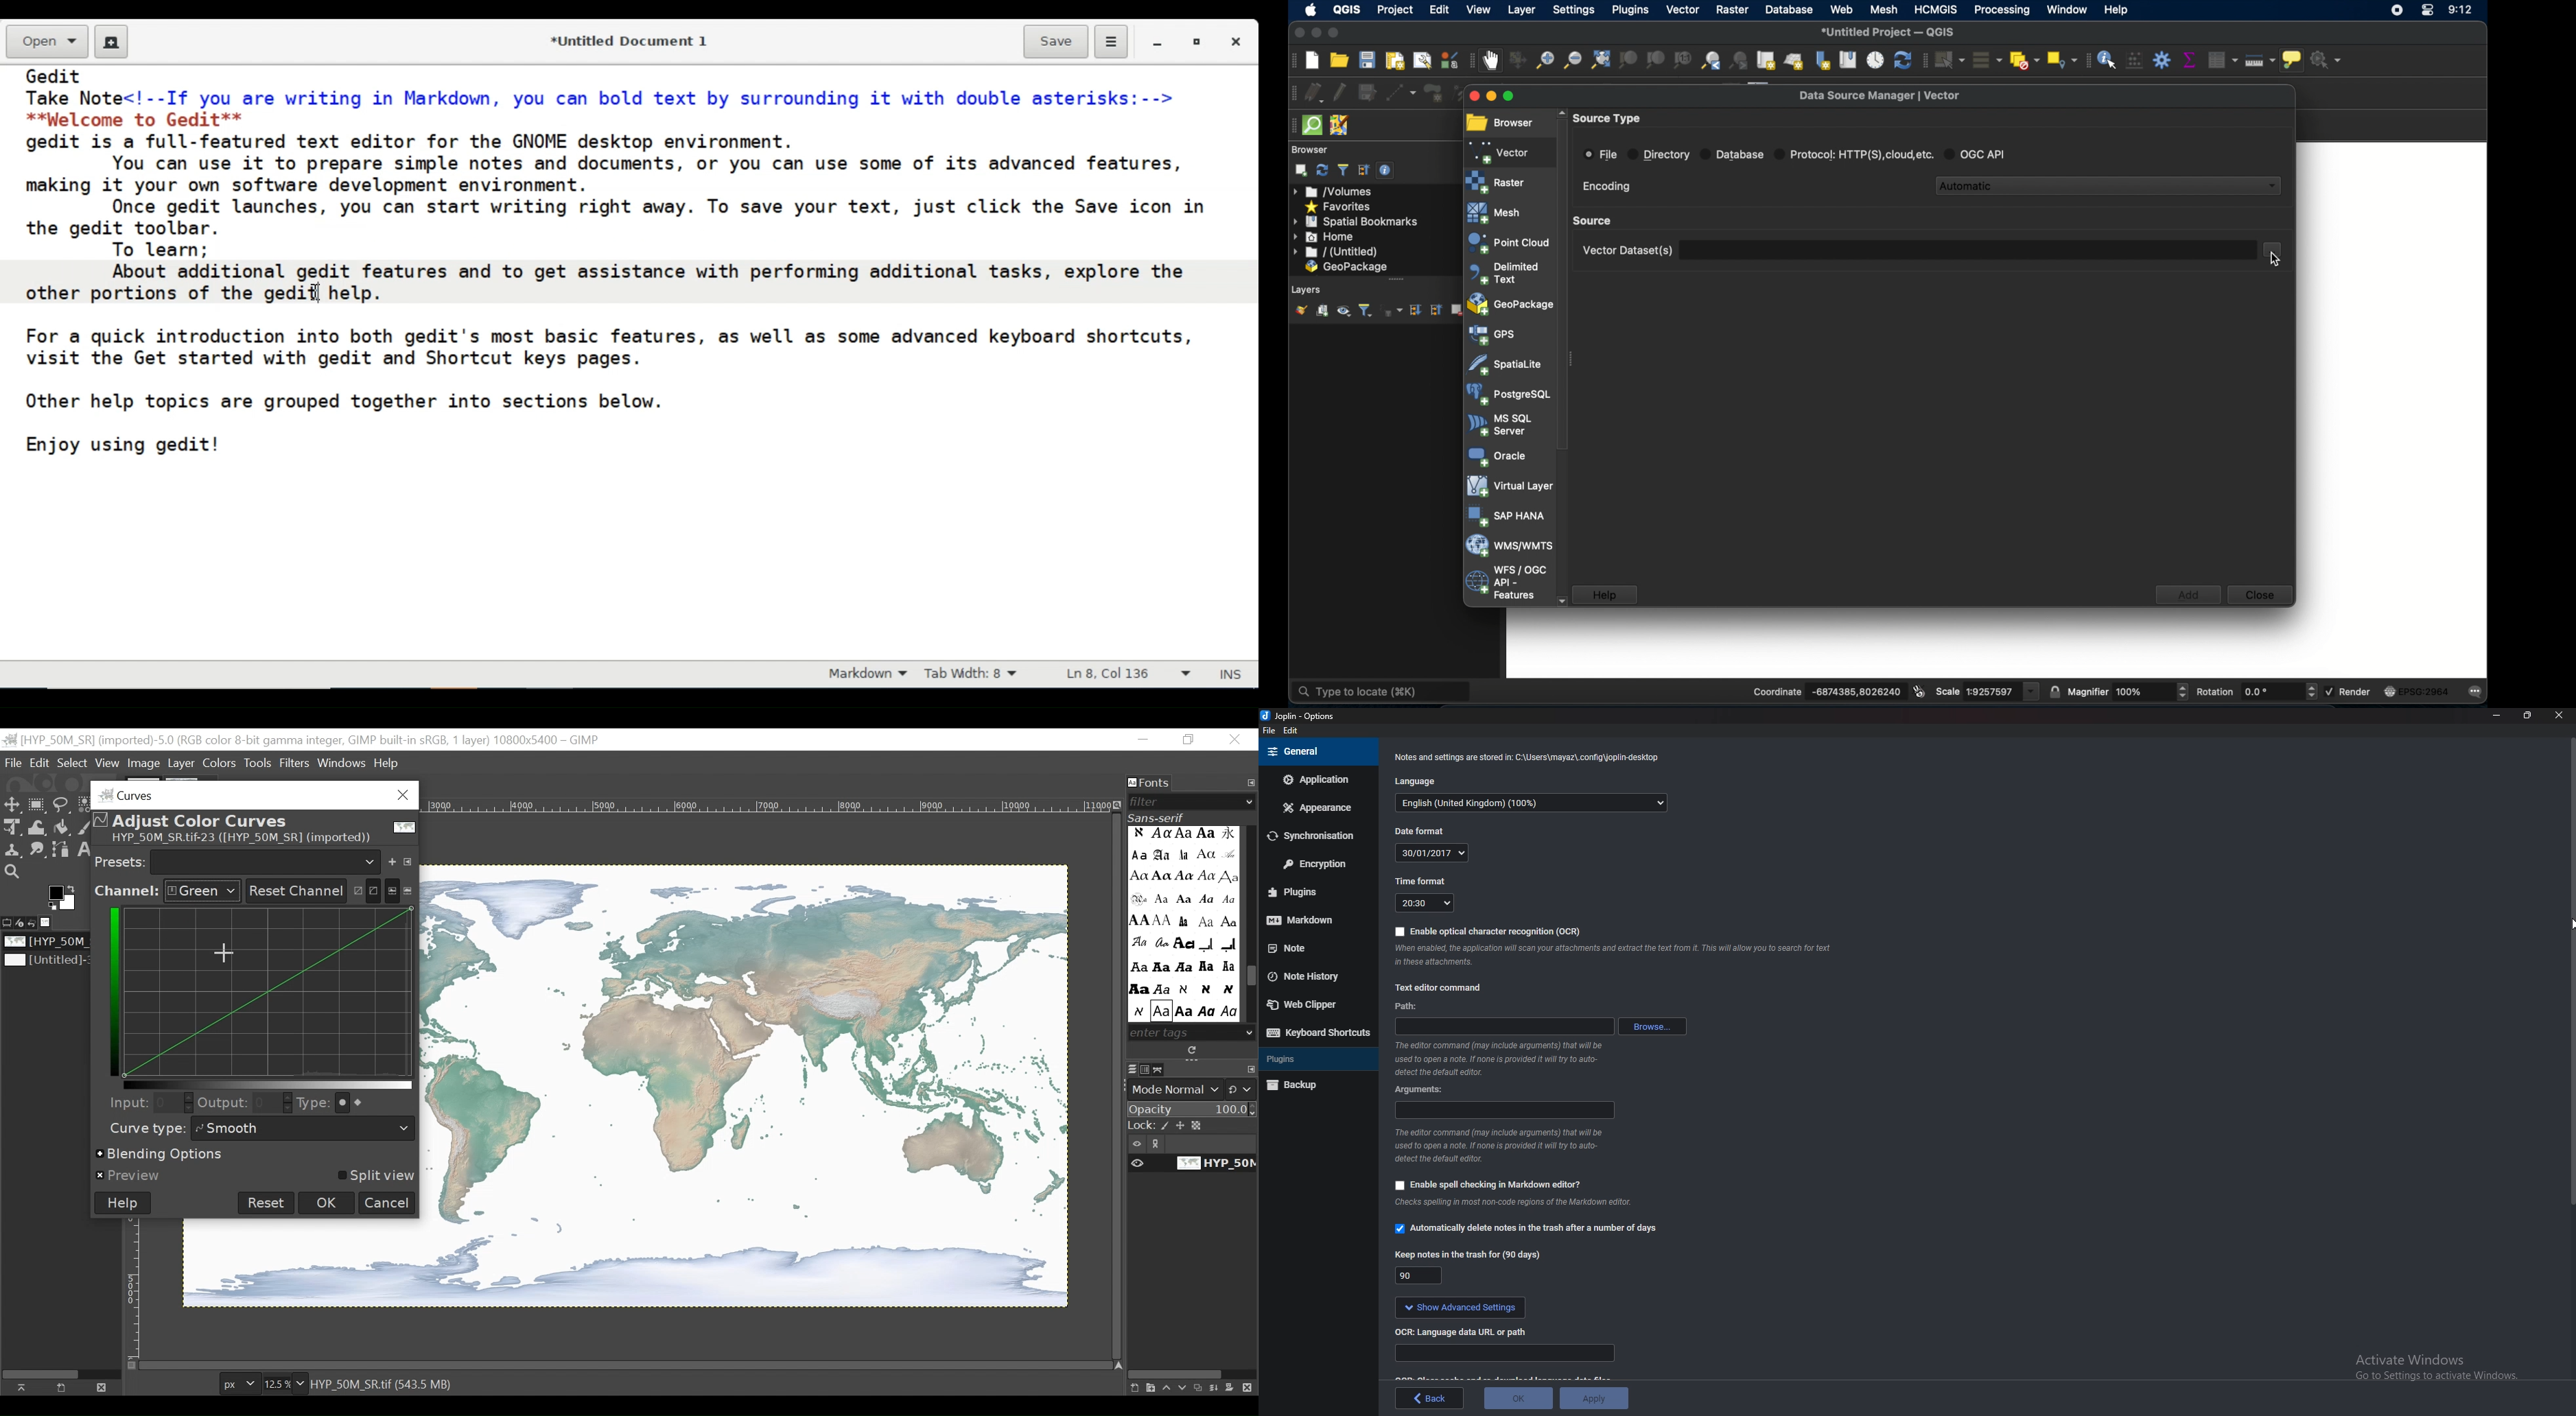  I want to click on Enable O C R, so click(1488, 932).